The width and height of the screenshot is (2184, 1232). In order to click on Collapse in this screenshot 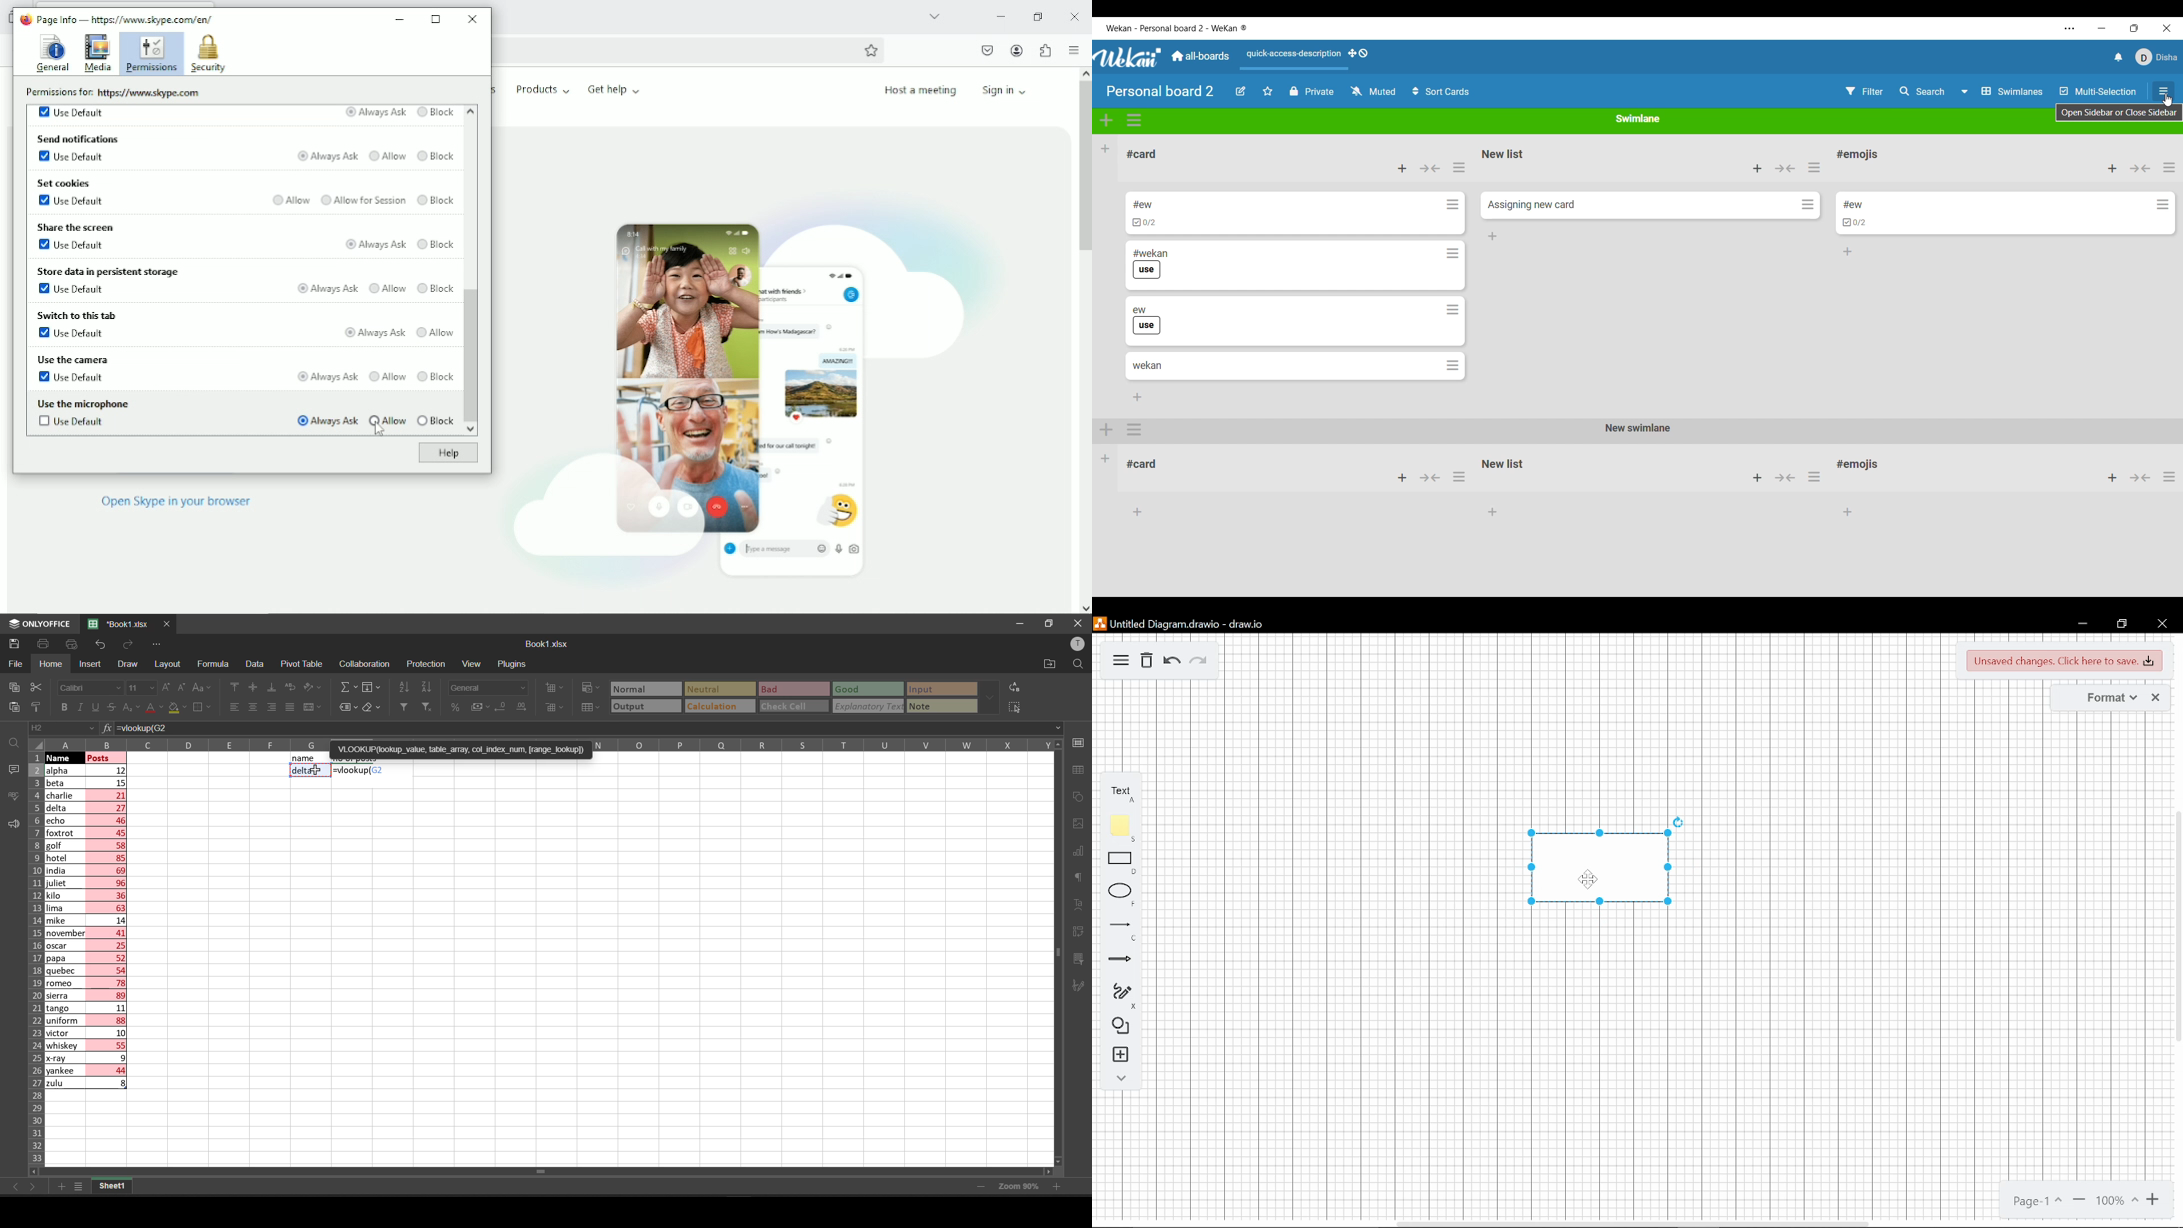, I will do `click(1430, 168)`.